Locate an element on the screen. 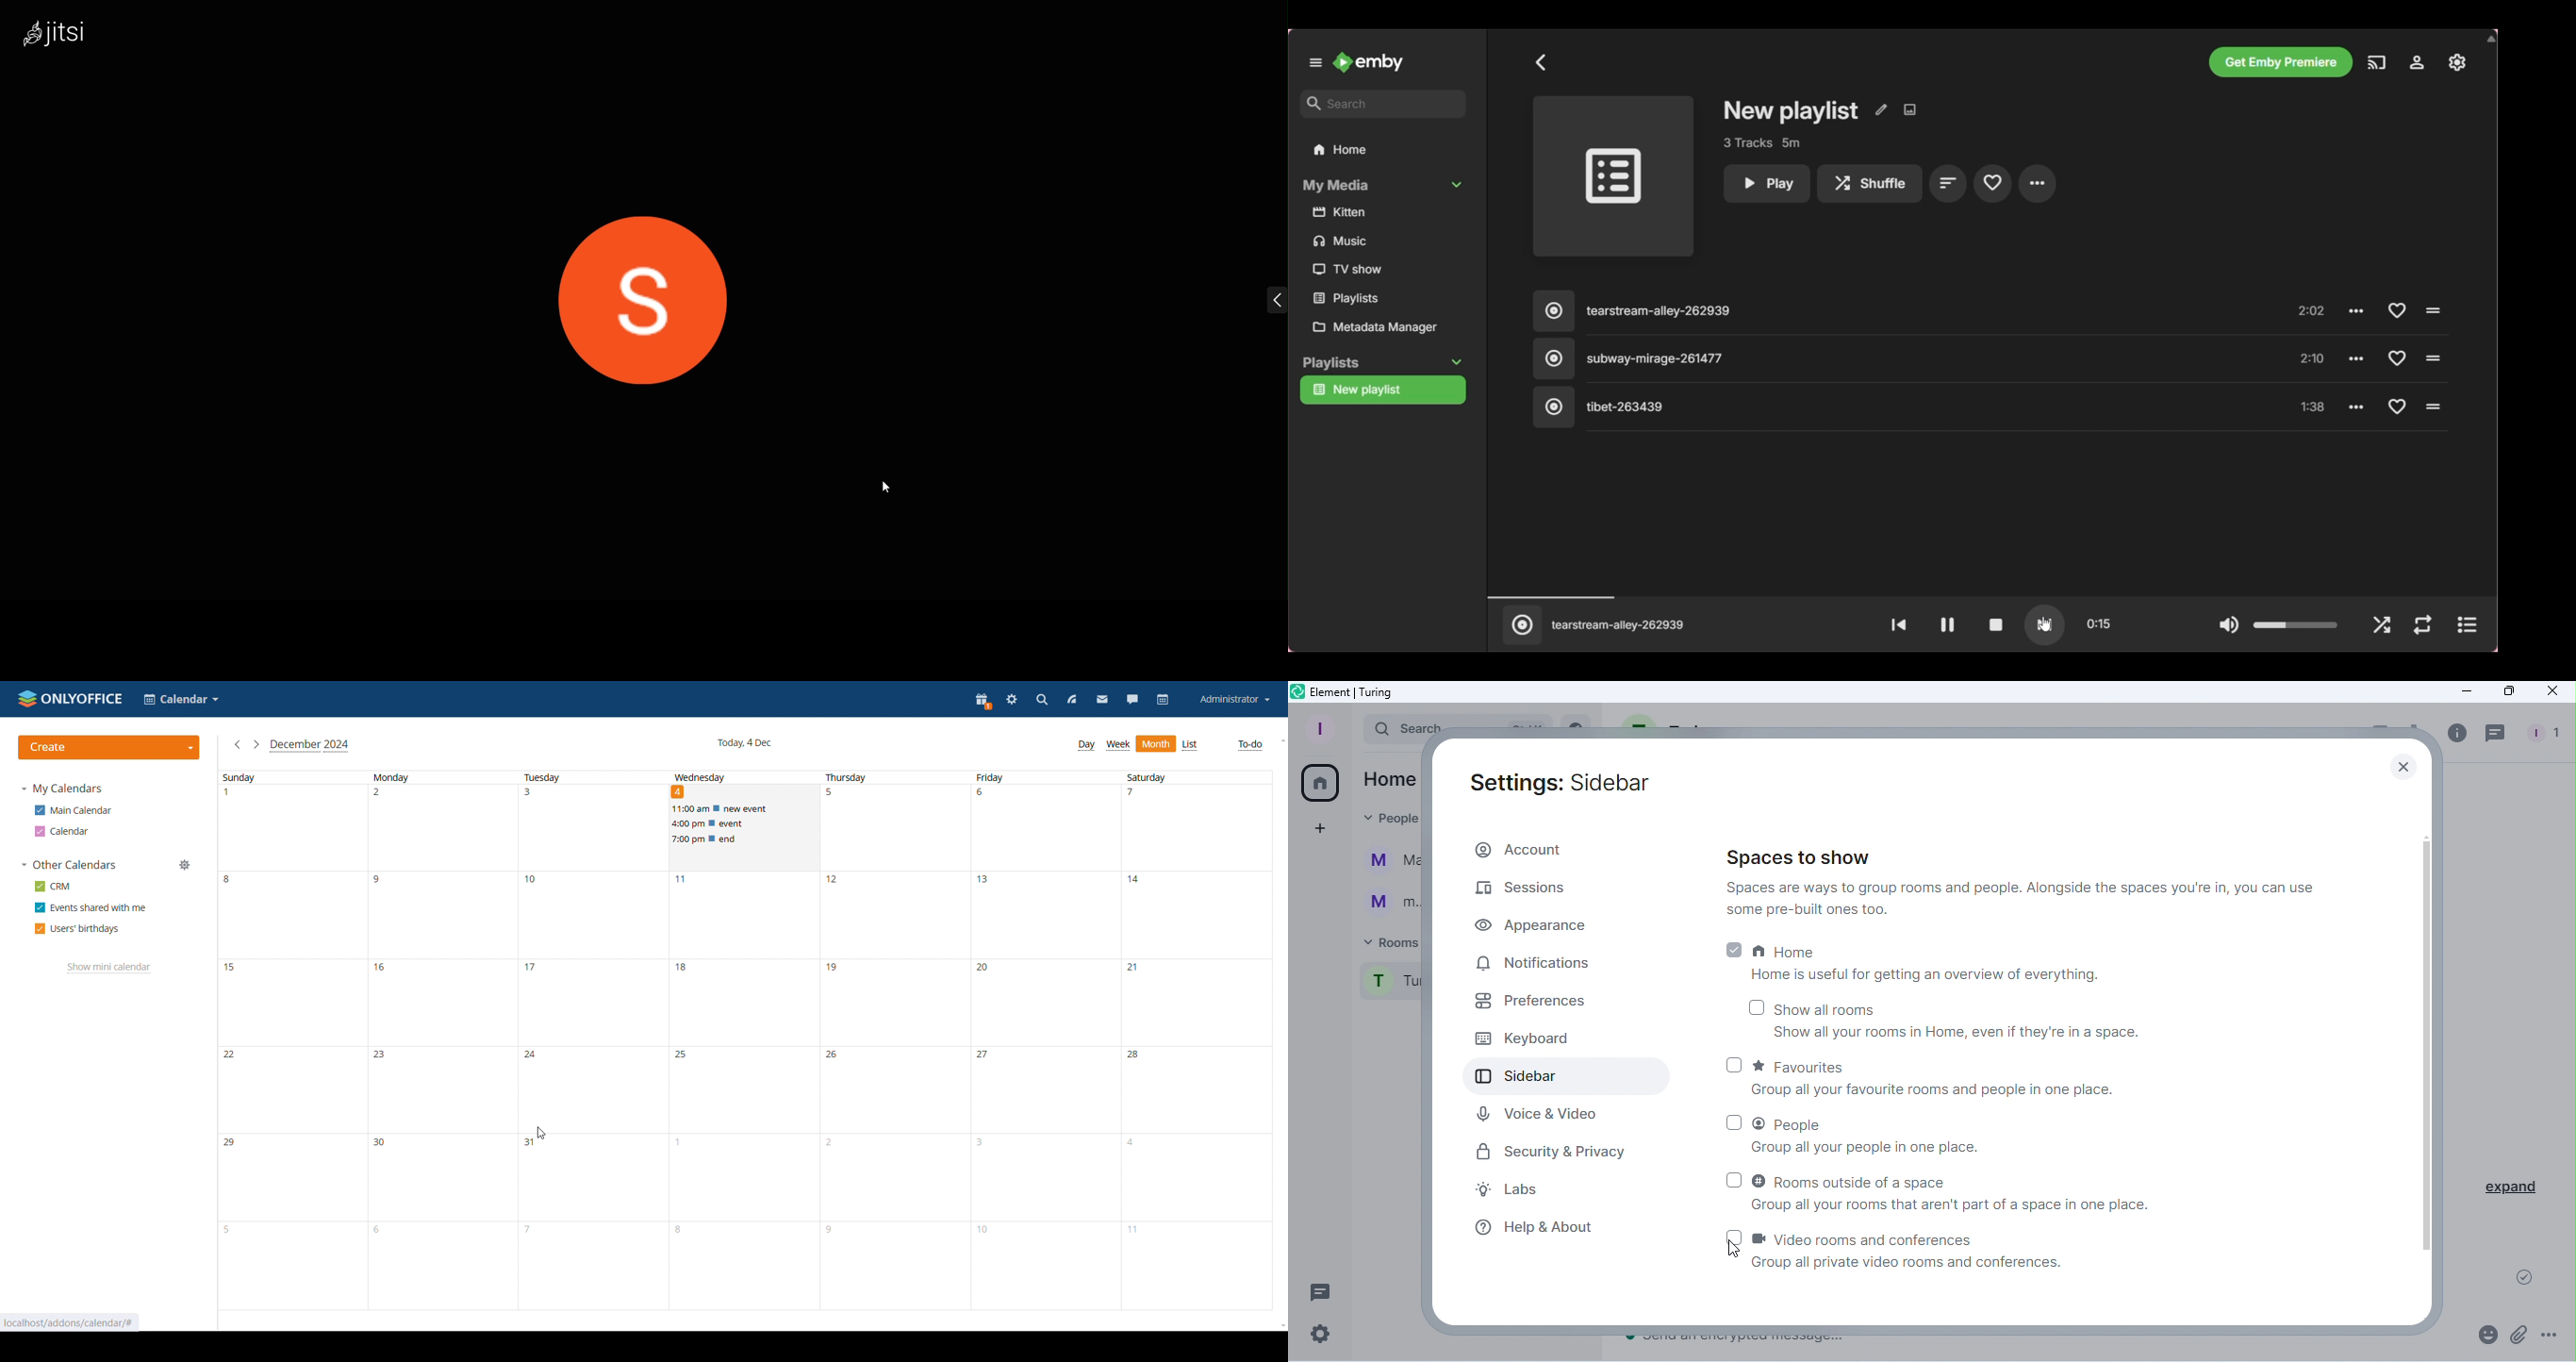 Image resolution: width=2576 pixels, height=1372 pixels. Maximize is located at coordinates (2509, 691).